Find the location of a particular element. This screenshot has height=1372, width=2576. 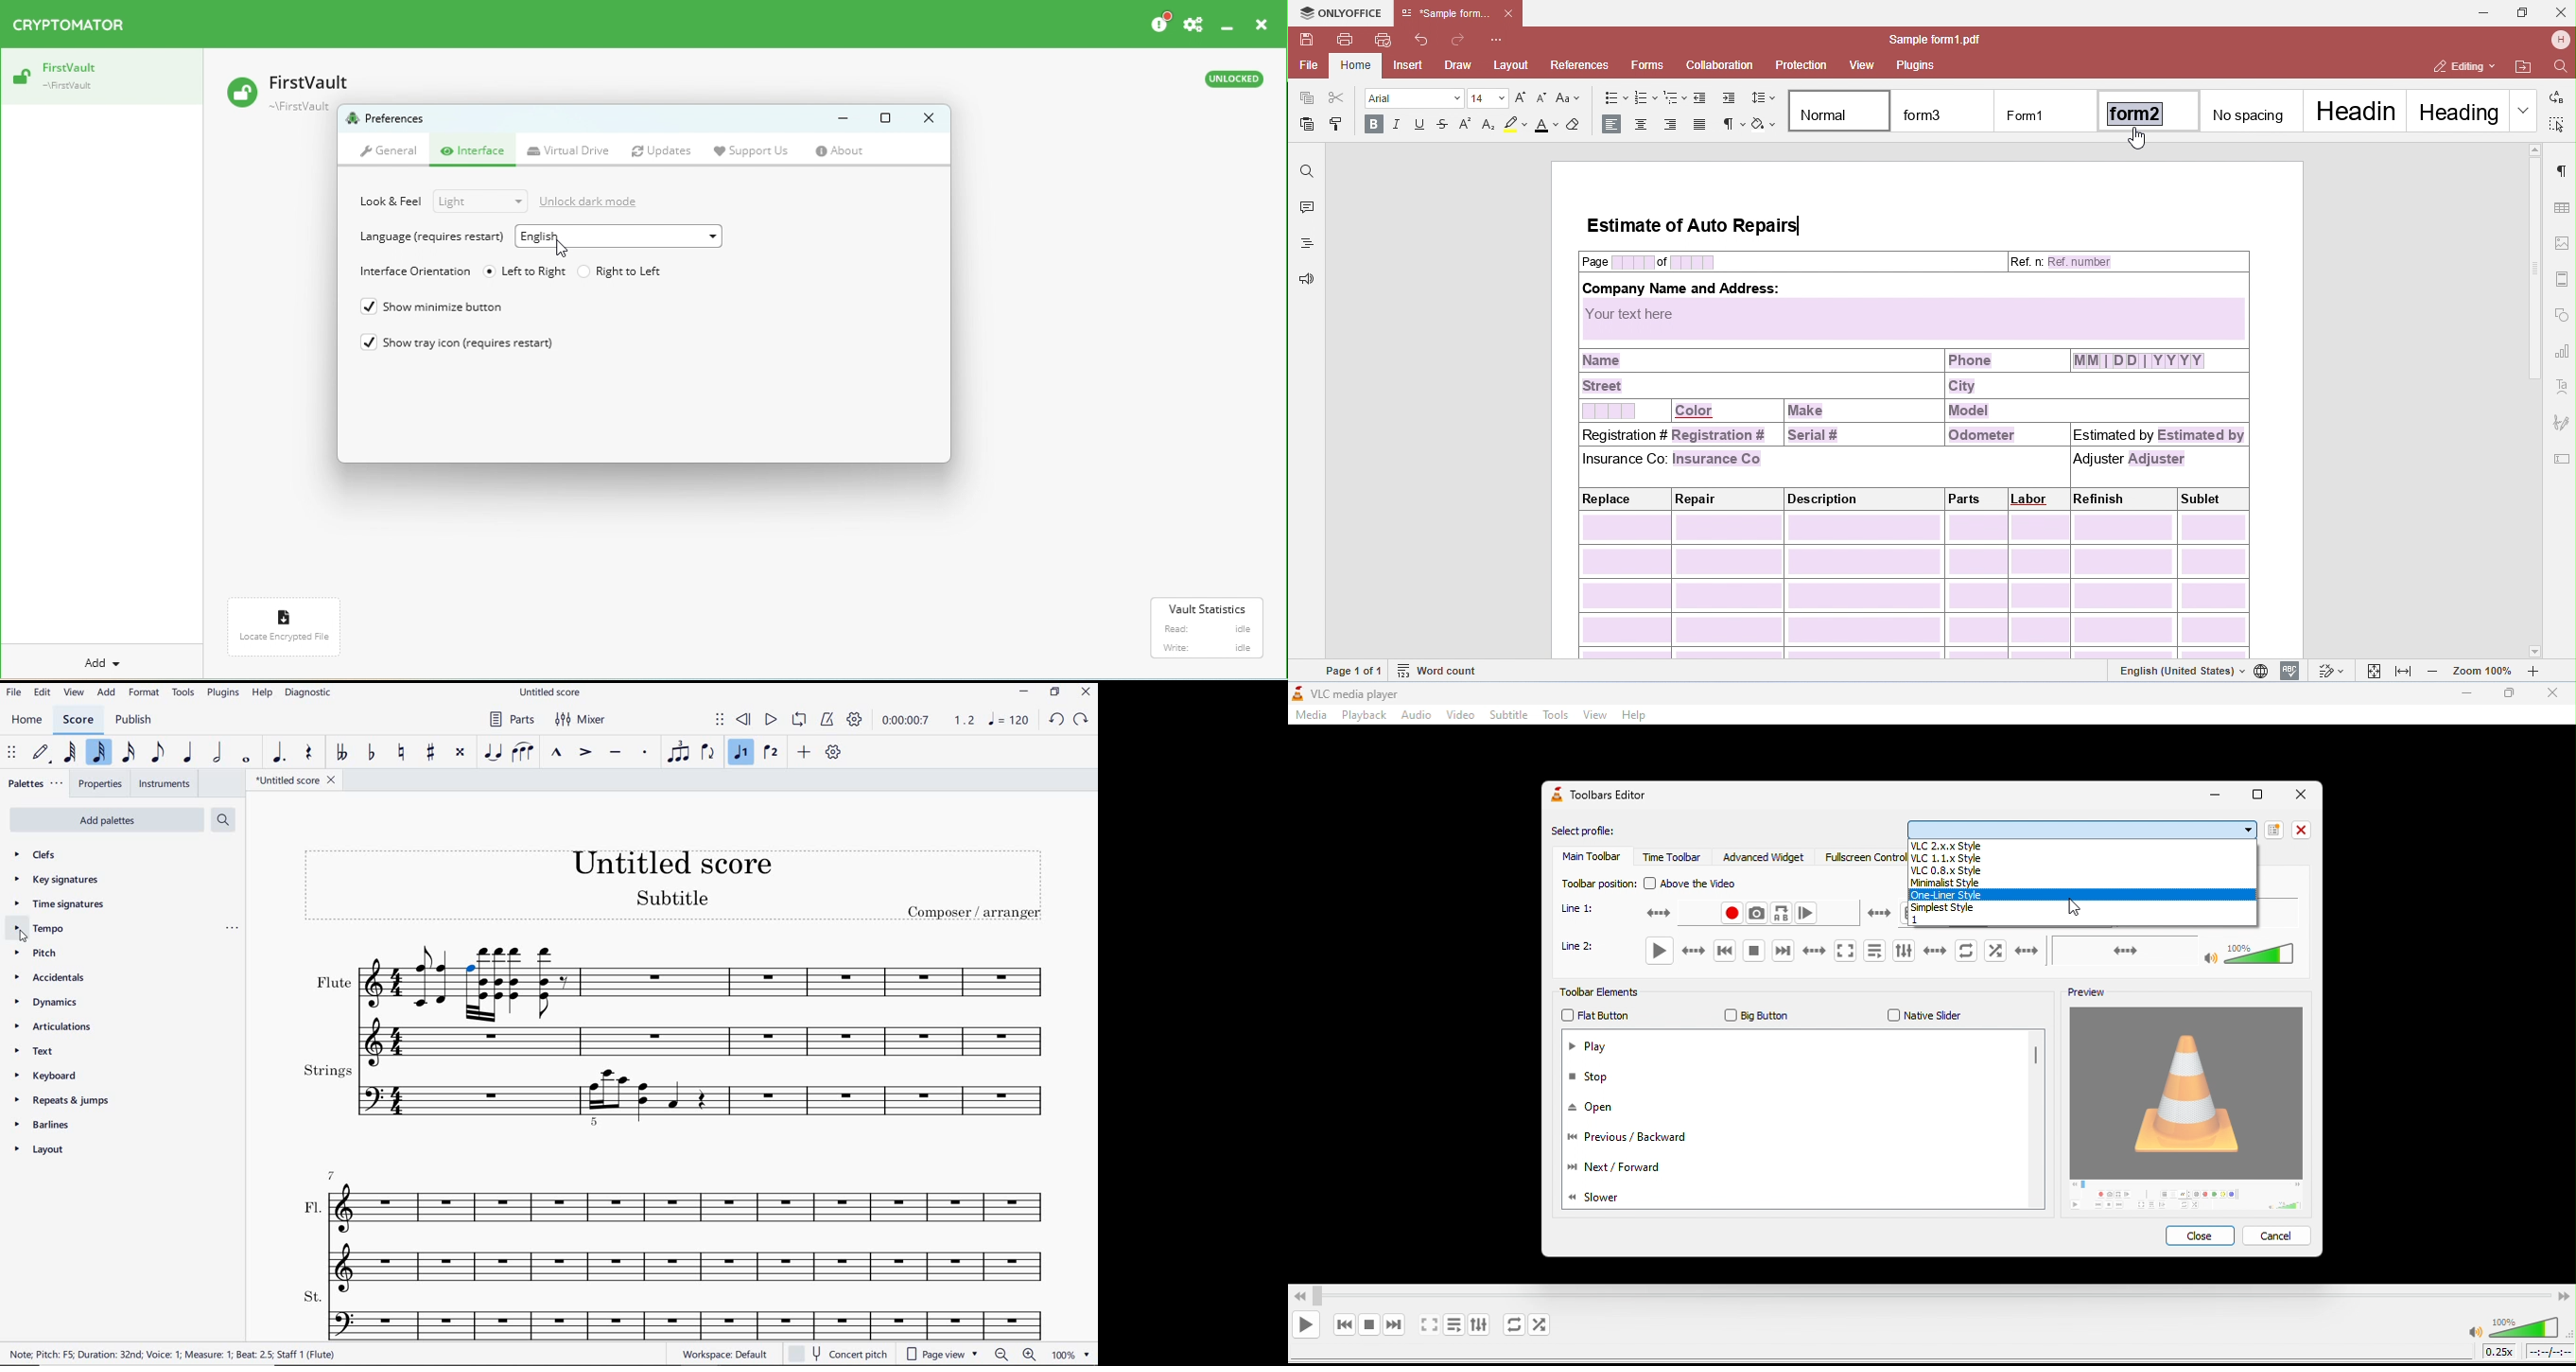

tools is located at coordinates (185, 694).